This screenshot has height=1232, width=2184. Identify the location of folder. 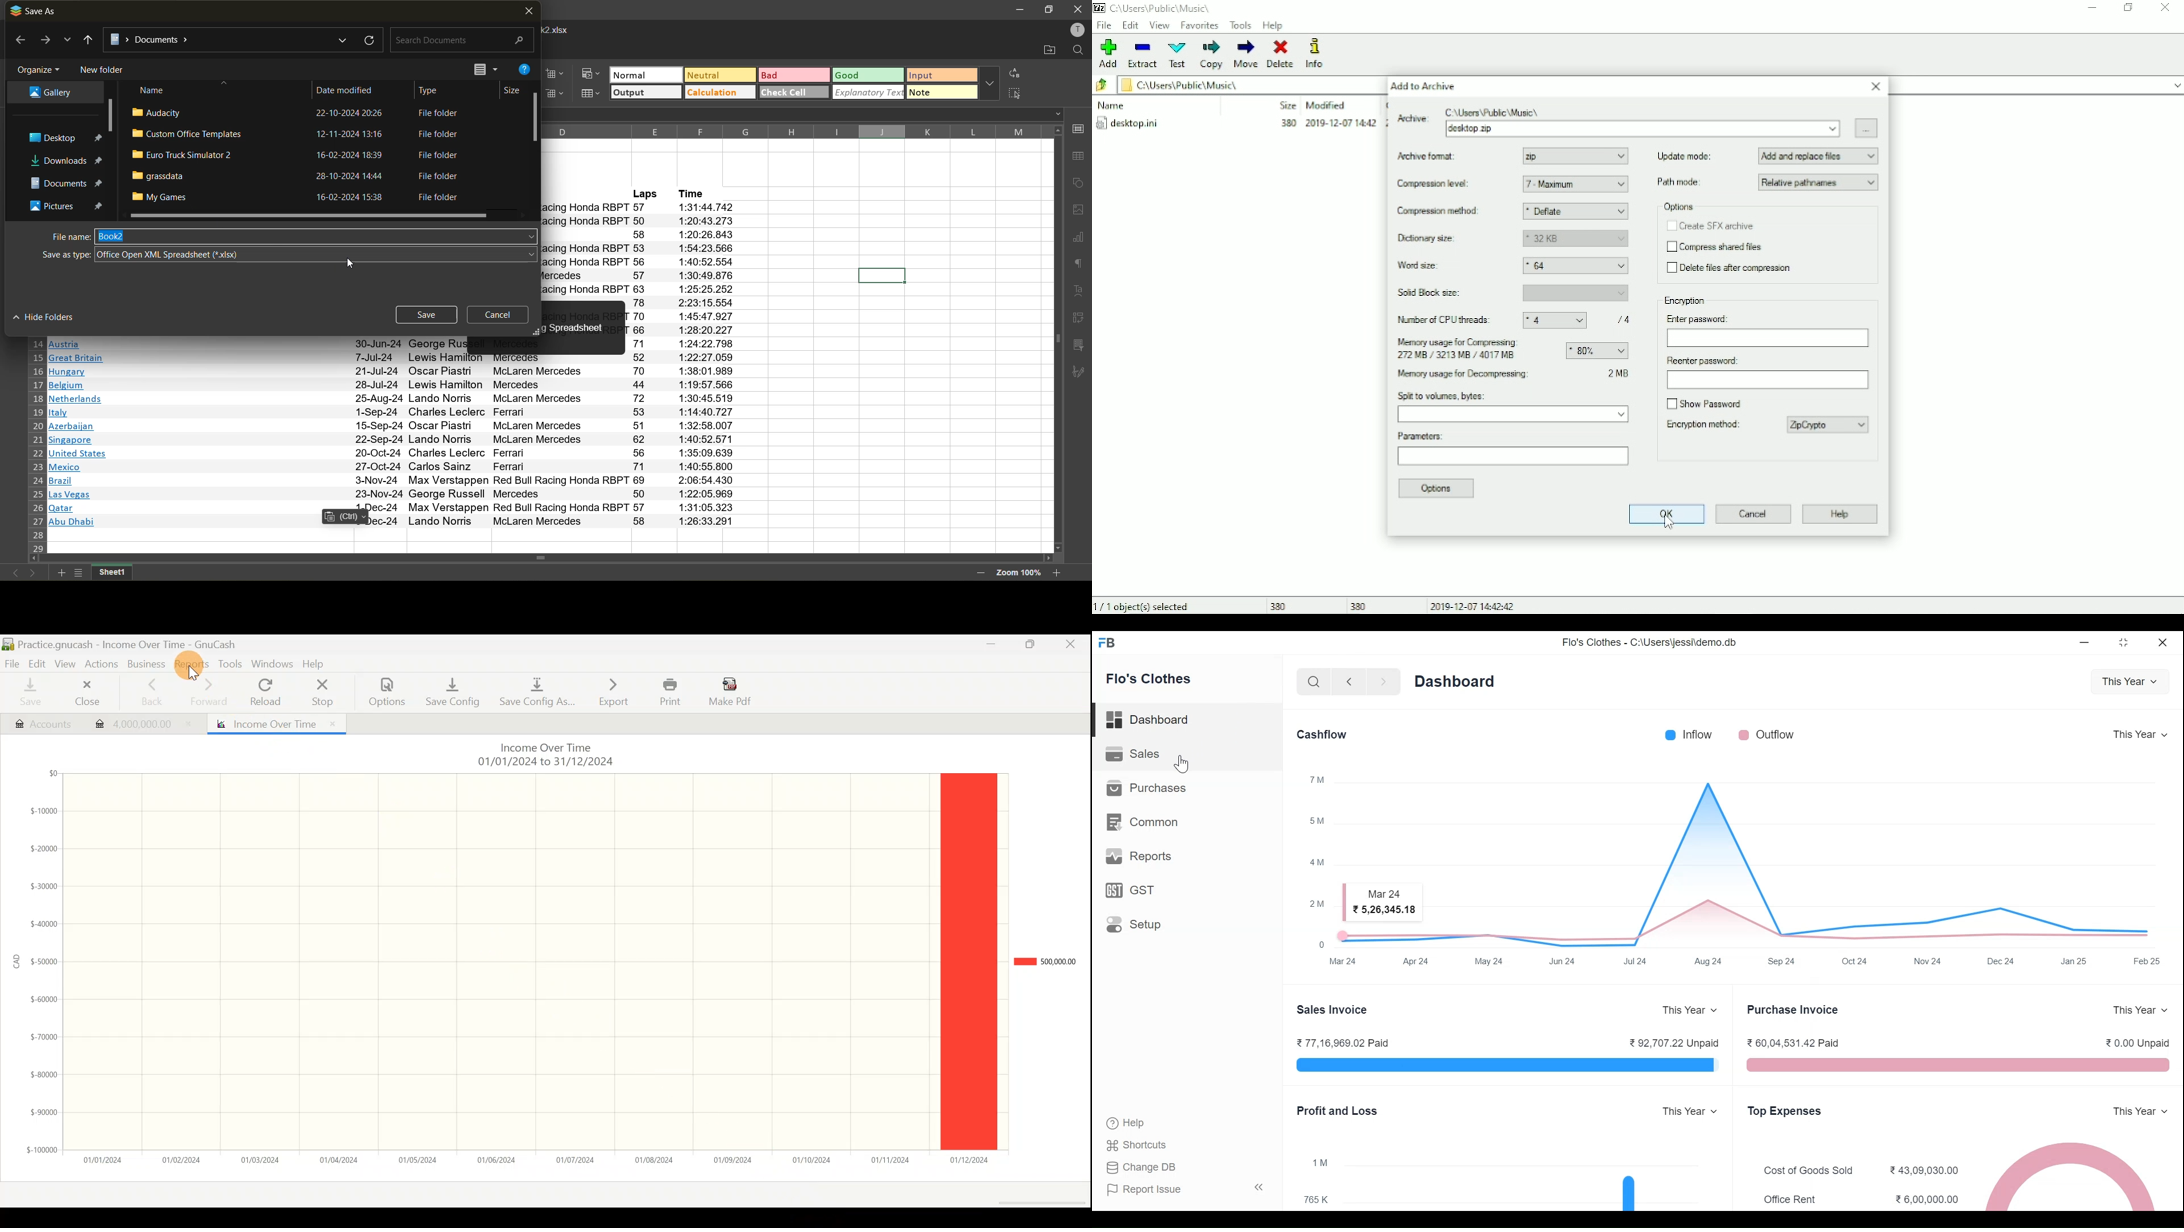
(63, 181).